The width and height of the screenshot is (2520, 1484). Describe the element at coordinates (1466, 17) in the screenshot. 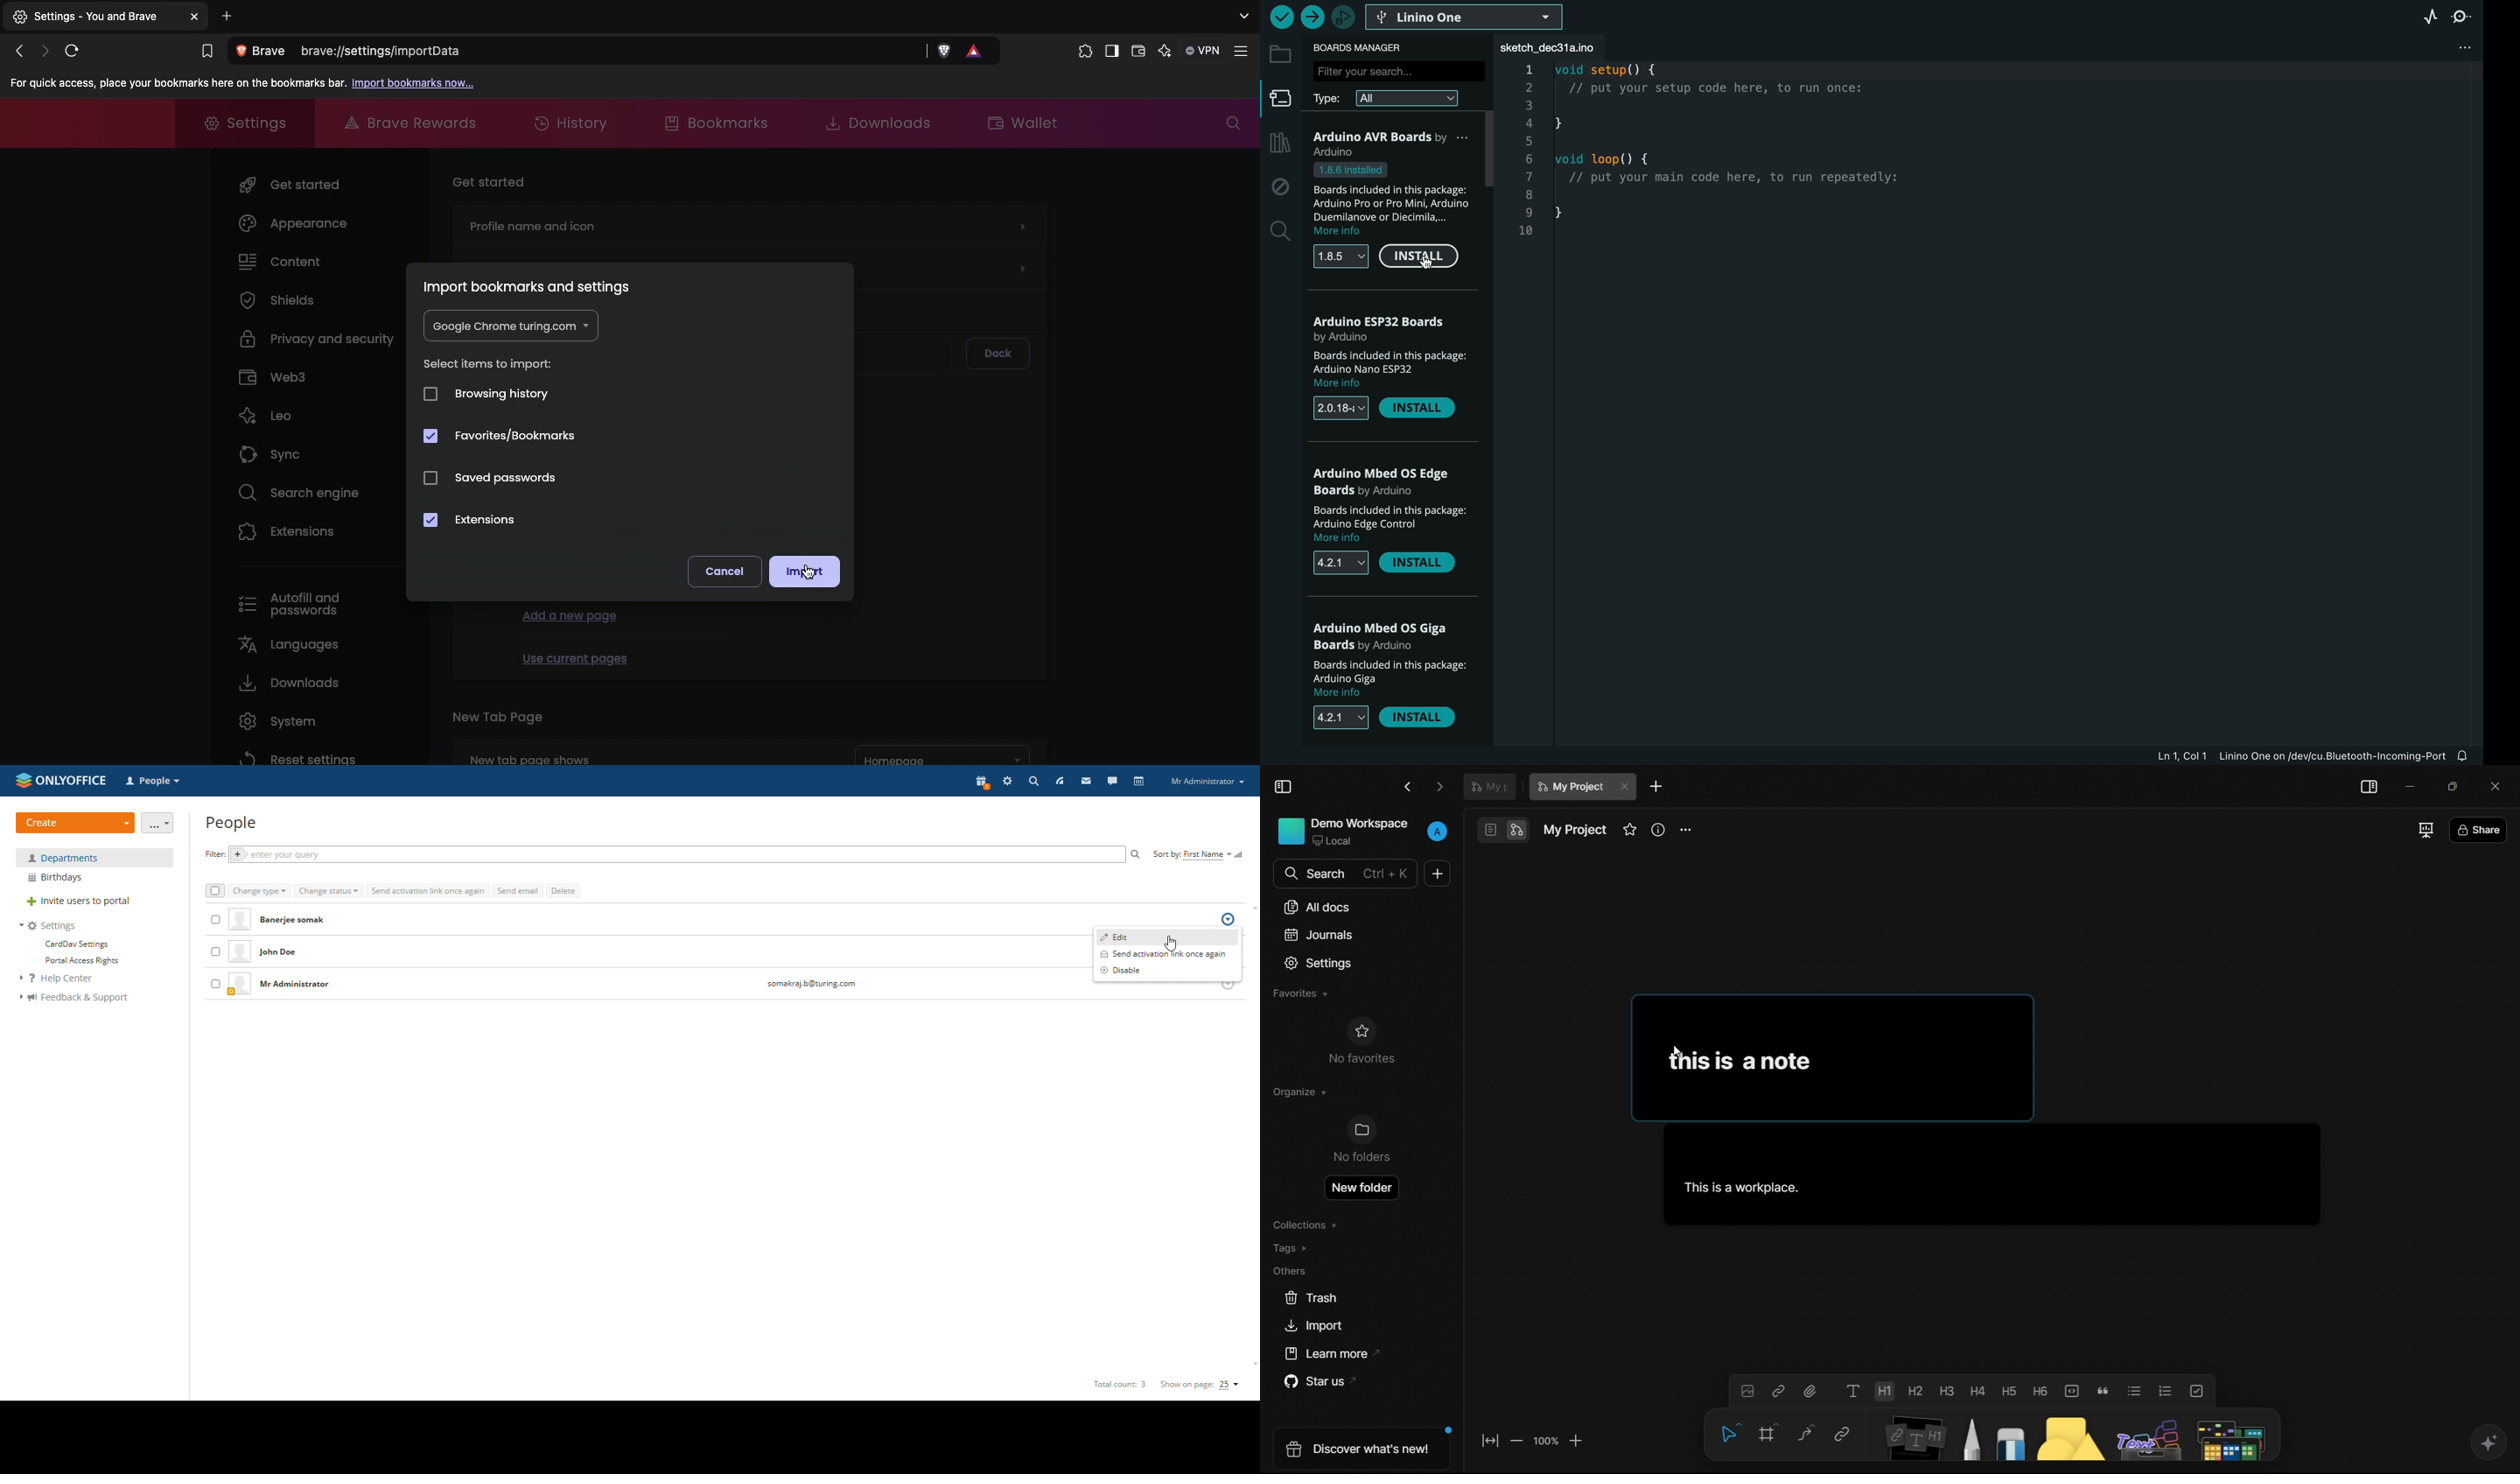

I see `select board` at that location.